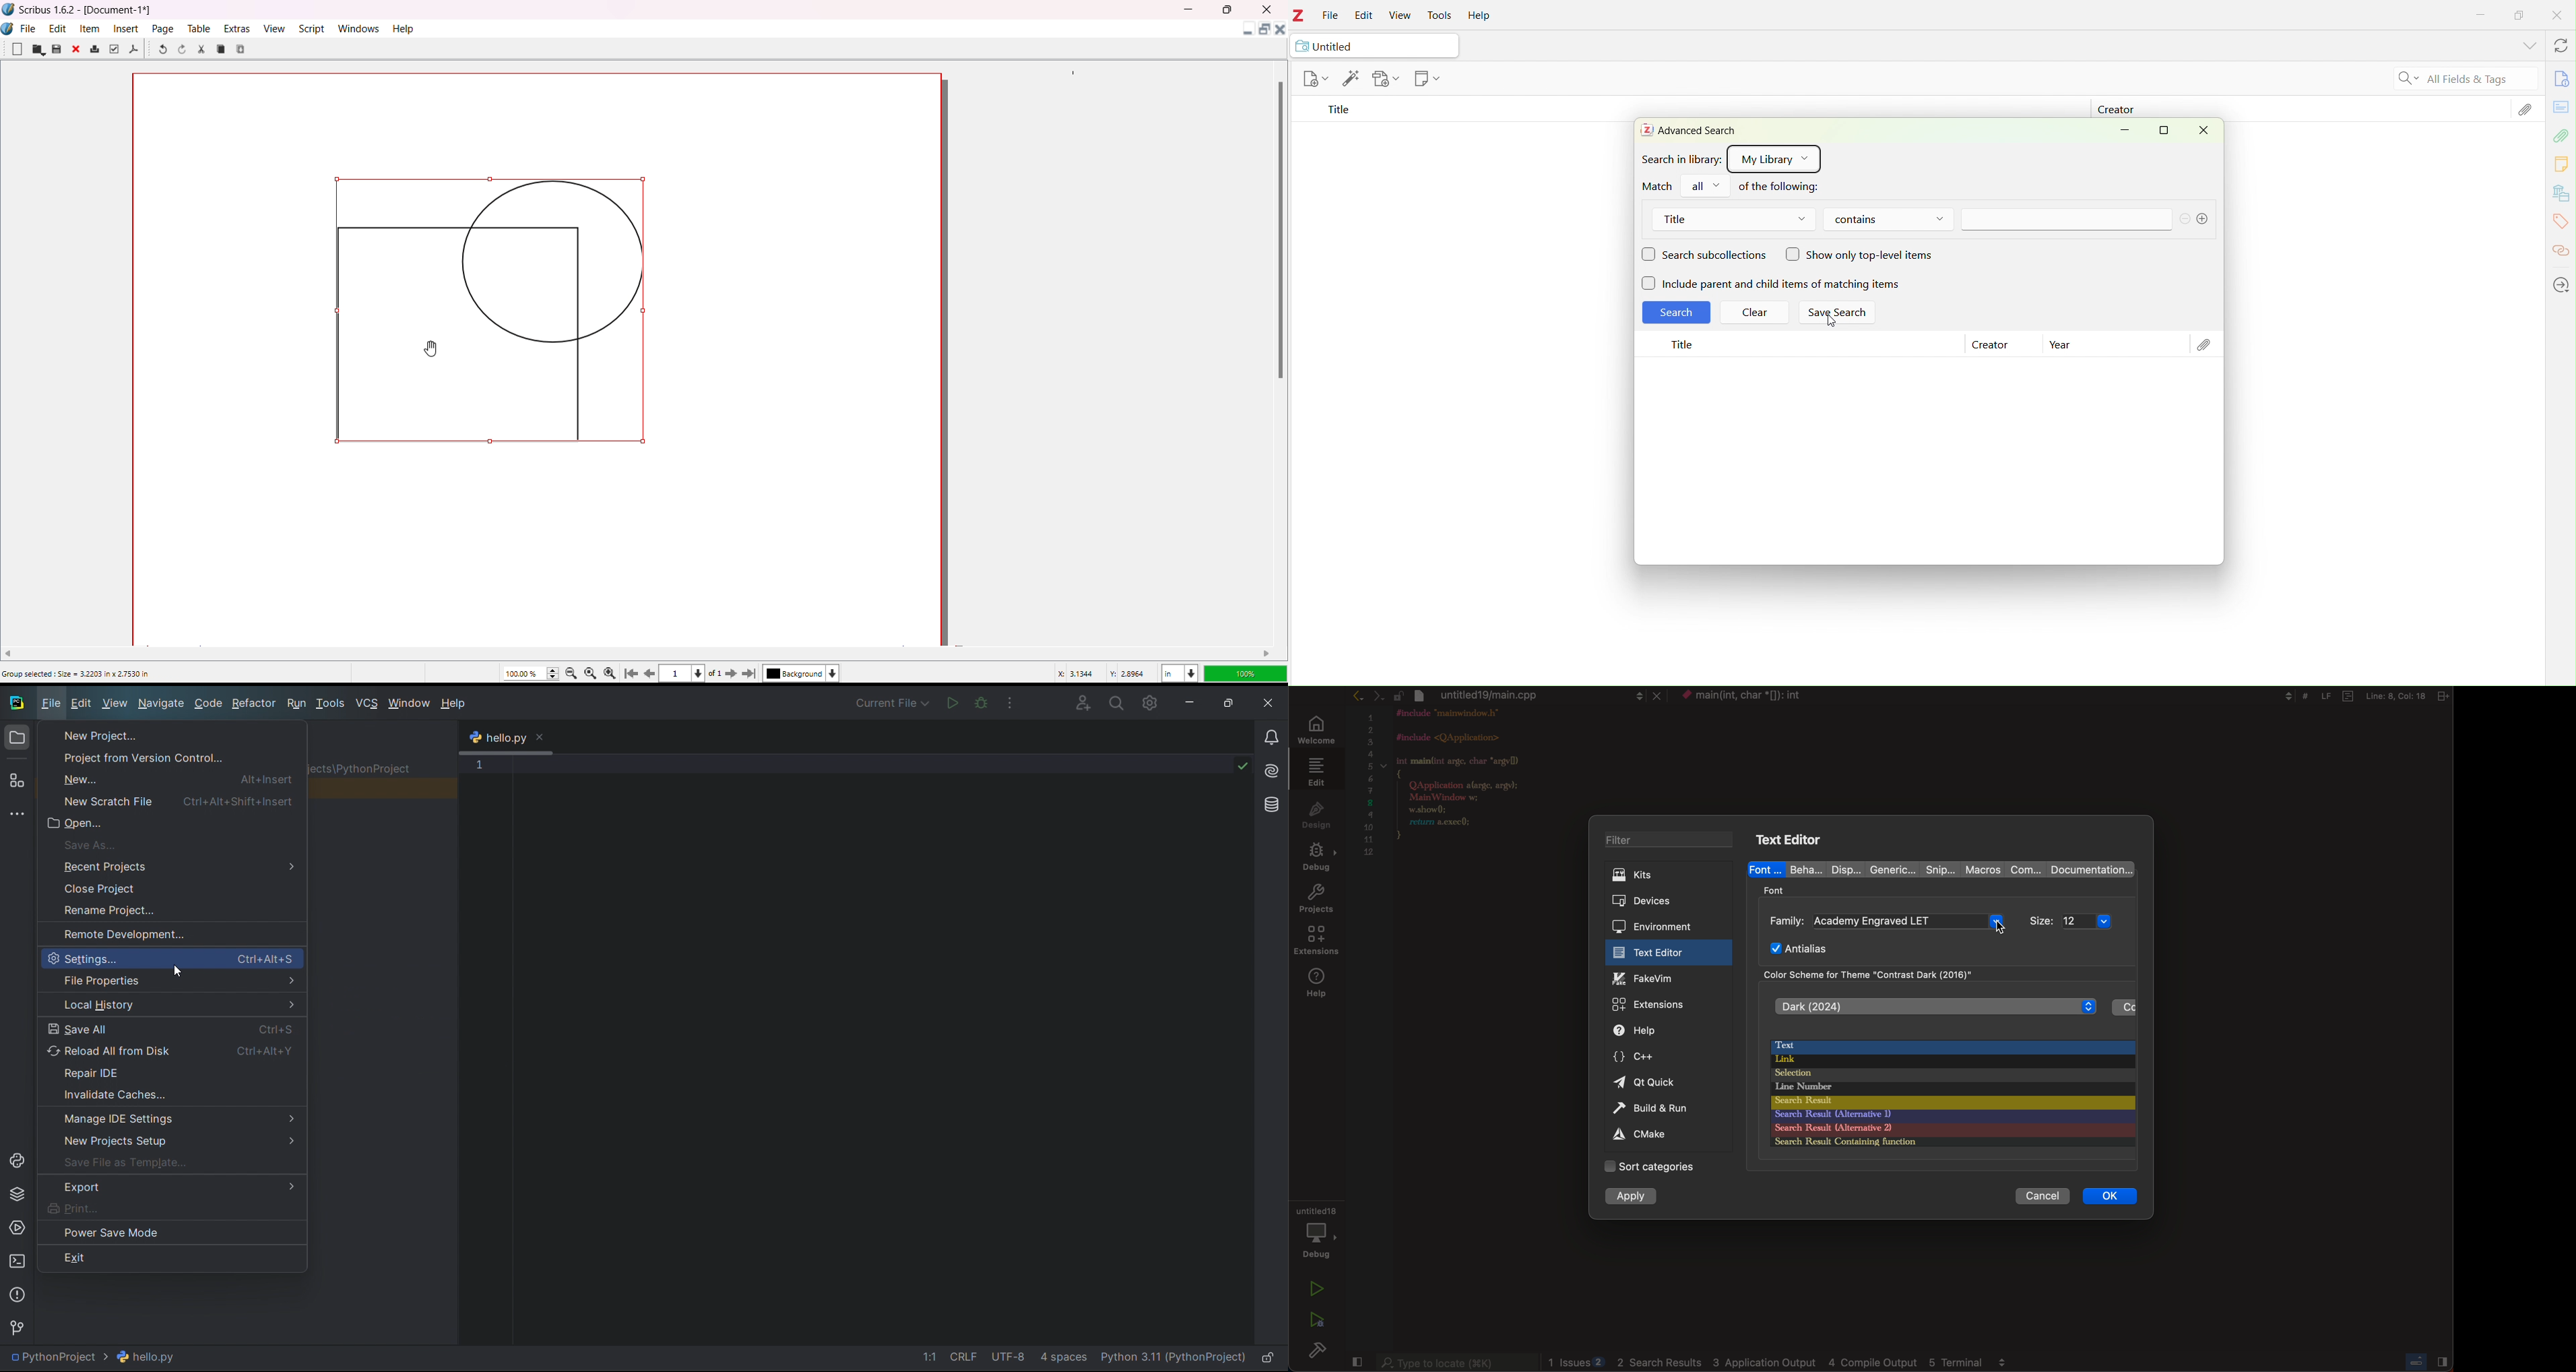 This screenshot has width=2576, height=1372. What do you see at coordinates (179, 974) in the screenshot?
I see `cursor` at bounding box center [179, 974].